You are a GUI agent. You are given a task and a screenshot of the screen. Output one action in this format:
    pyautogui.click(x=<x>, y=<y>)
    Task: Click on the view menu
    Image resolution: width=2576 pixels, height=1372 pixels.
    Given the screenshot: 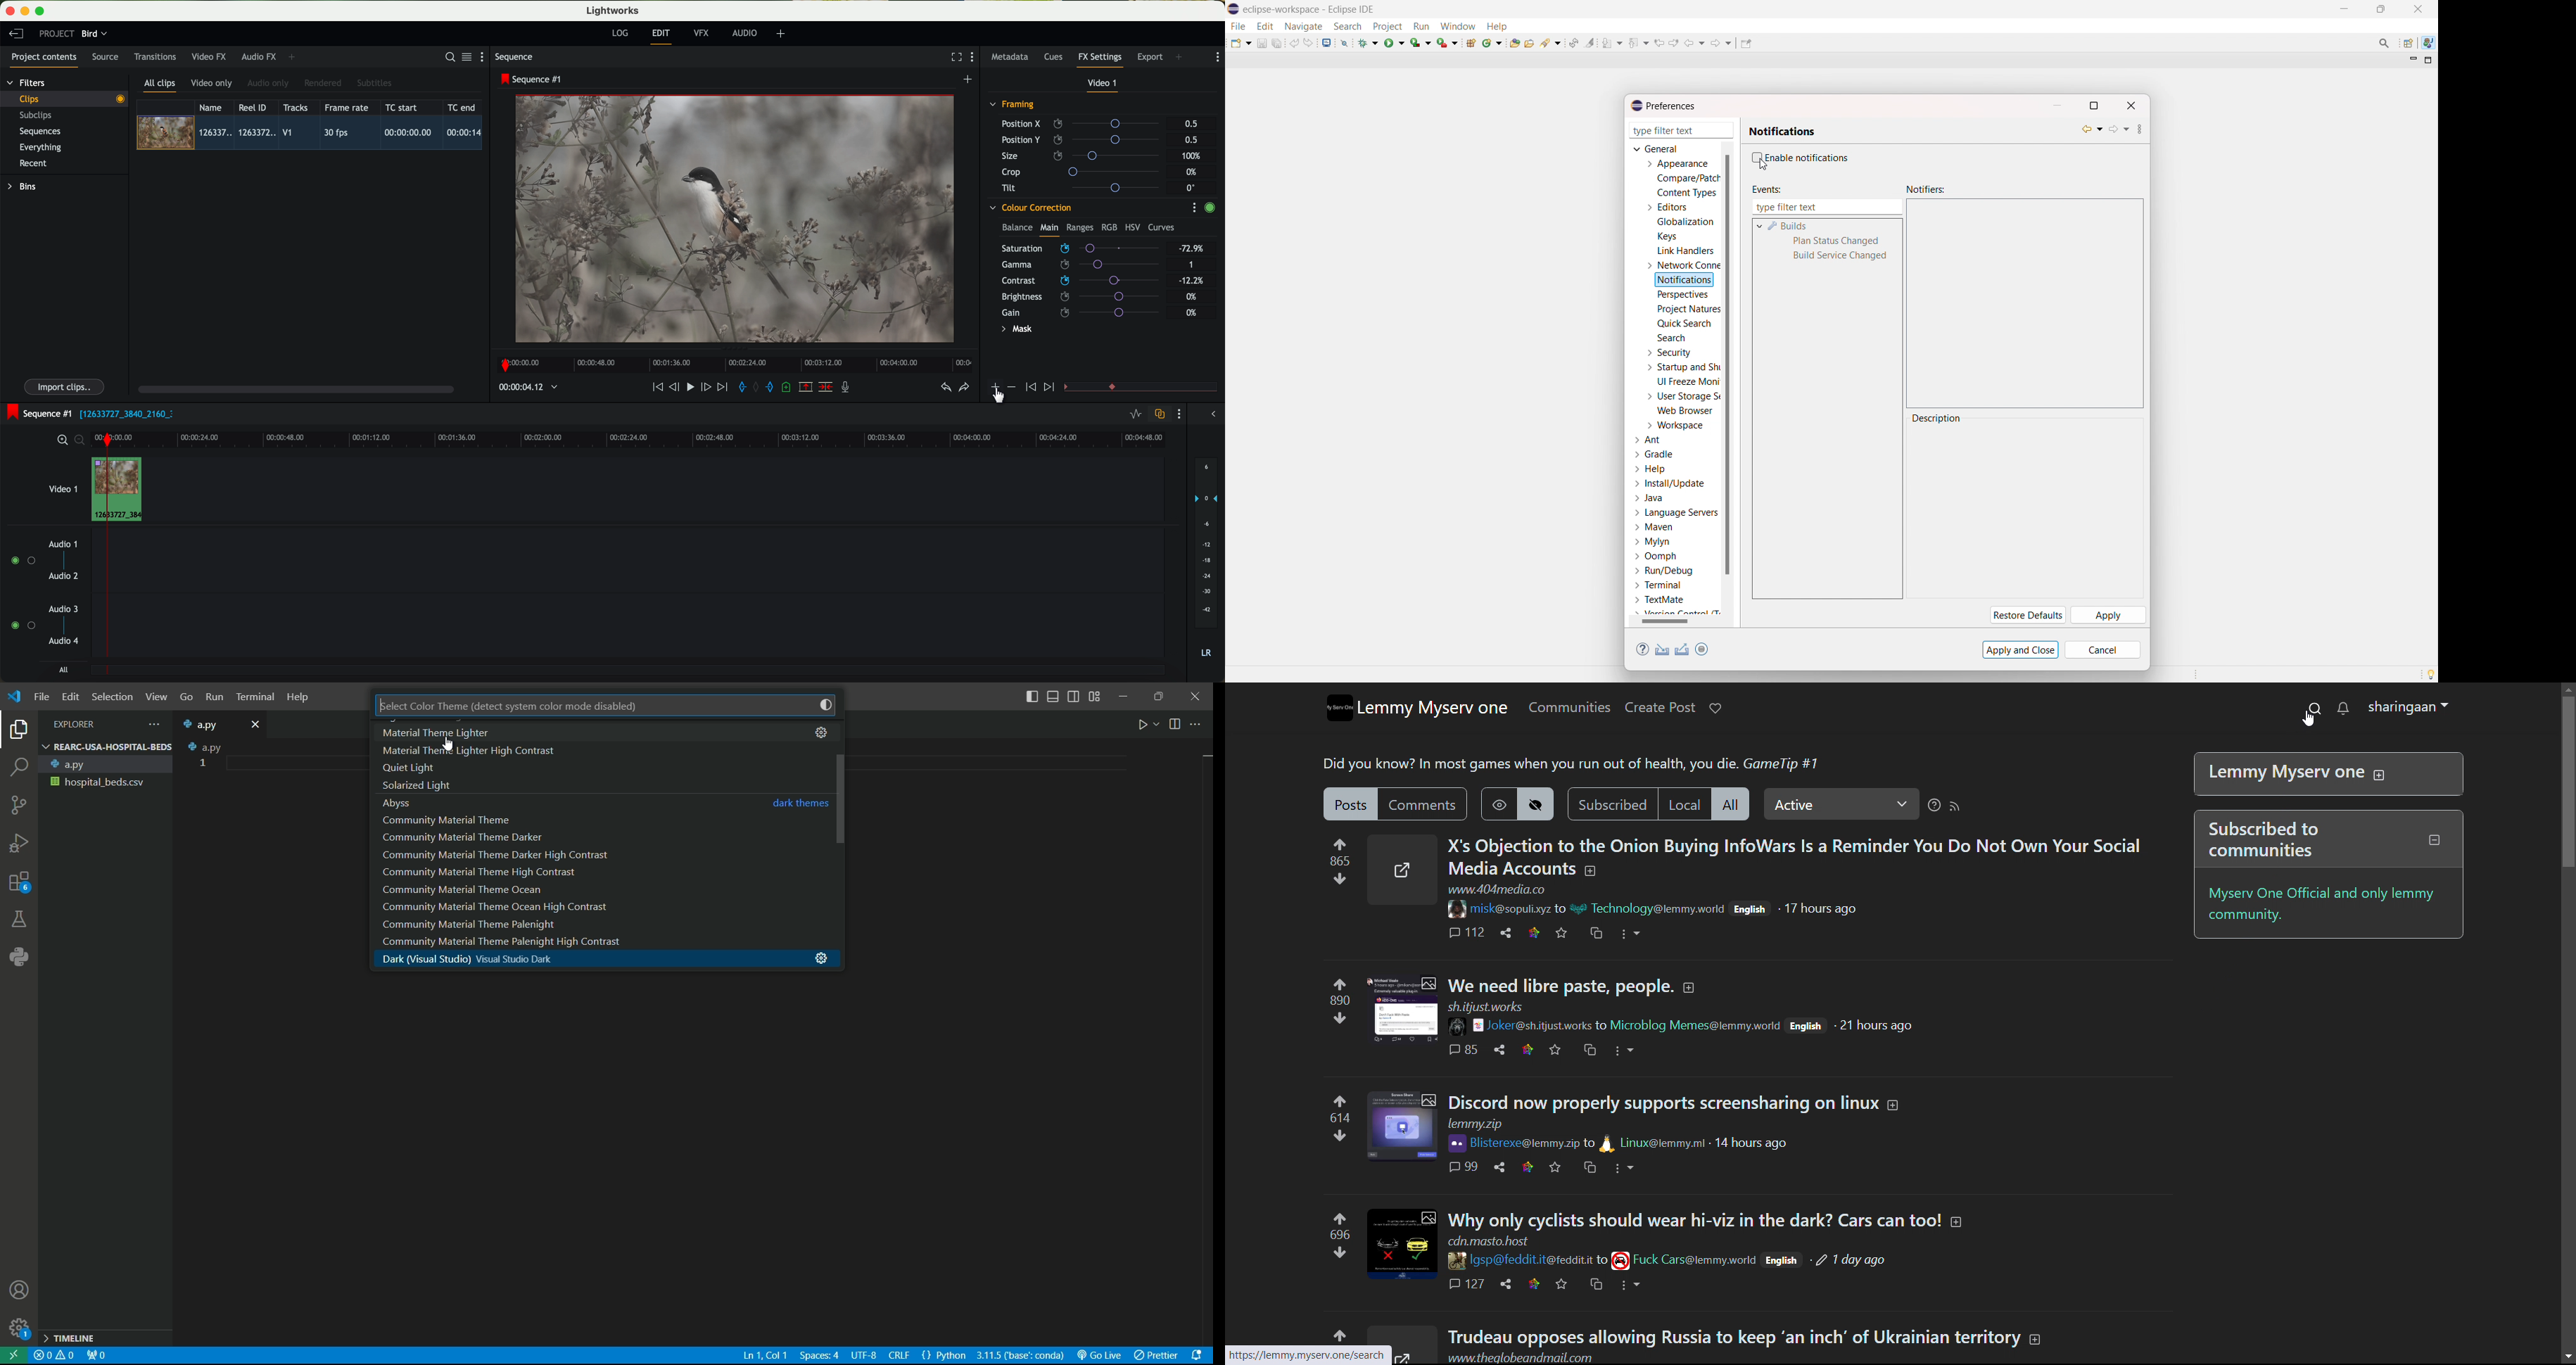 What is the action you would take?
    pyautogui.click(x=2140, y=131)
    